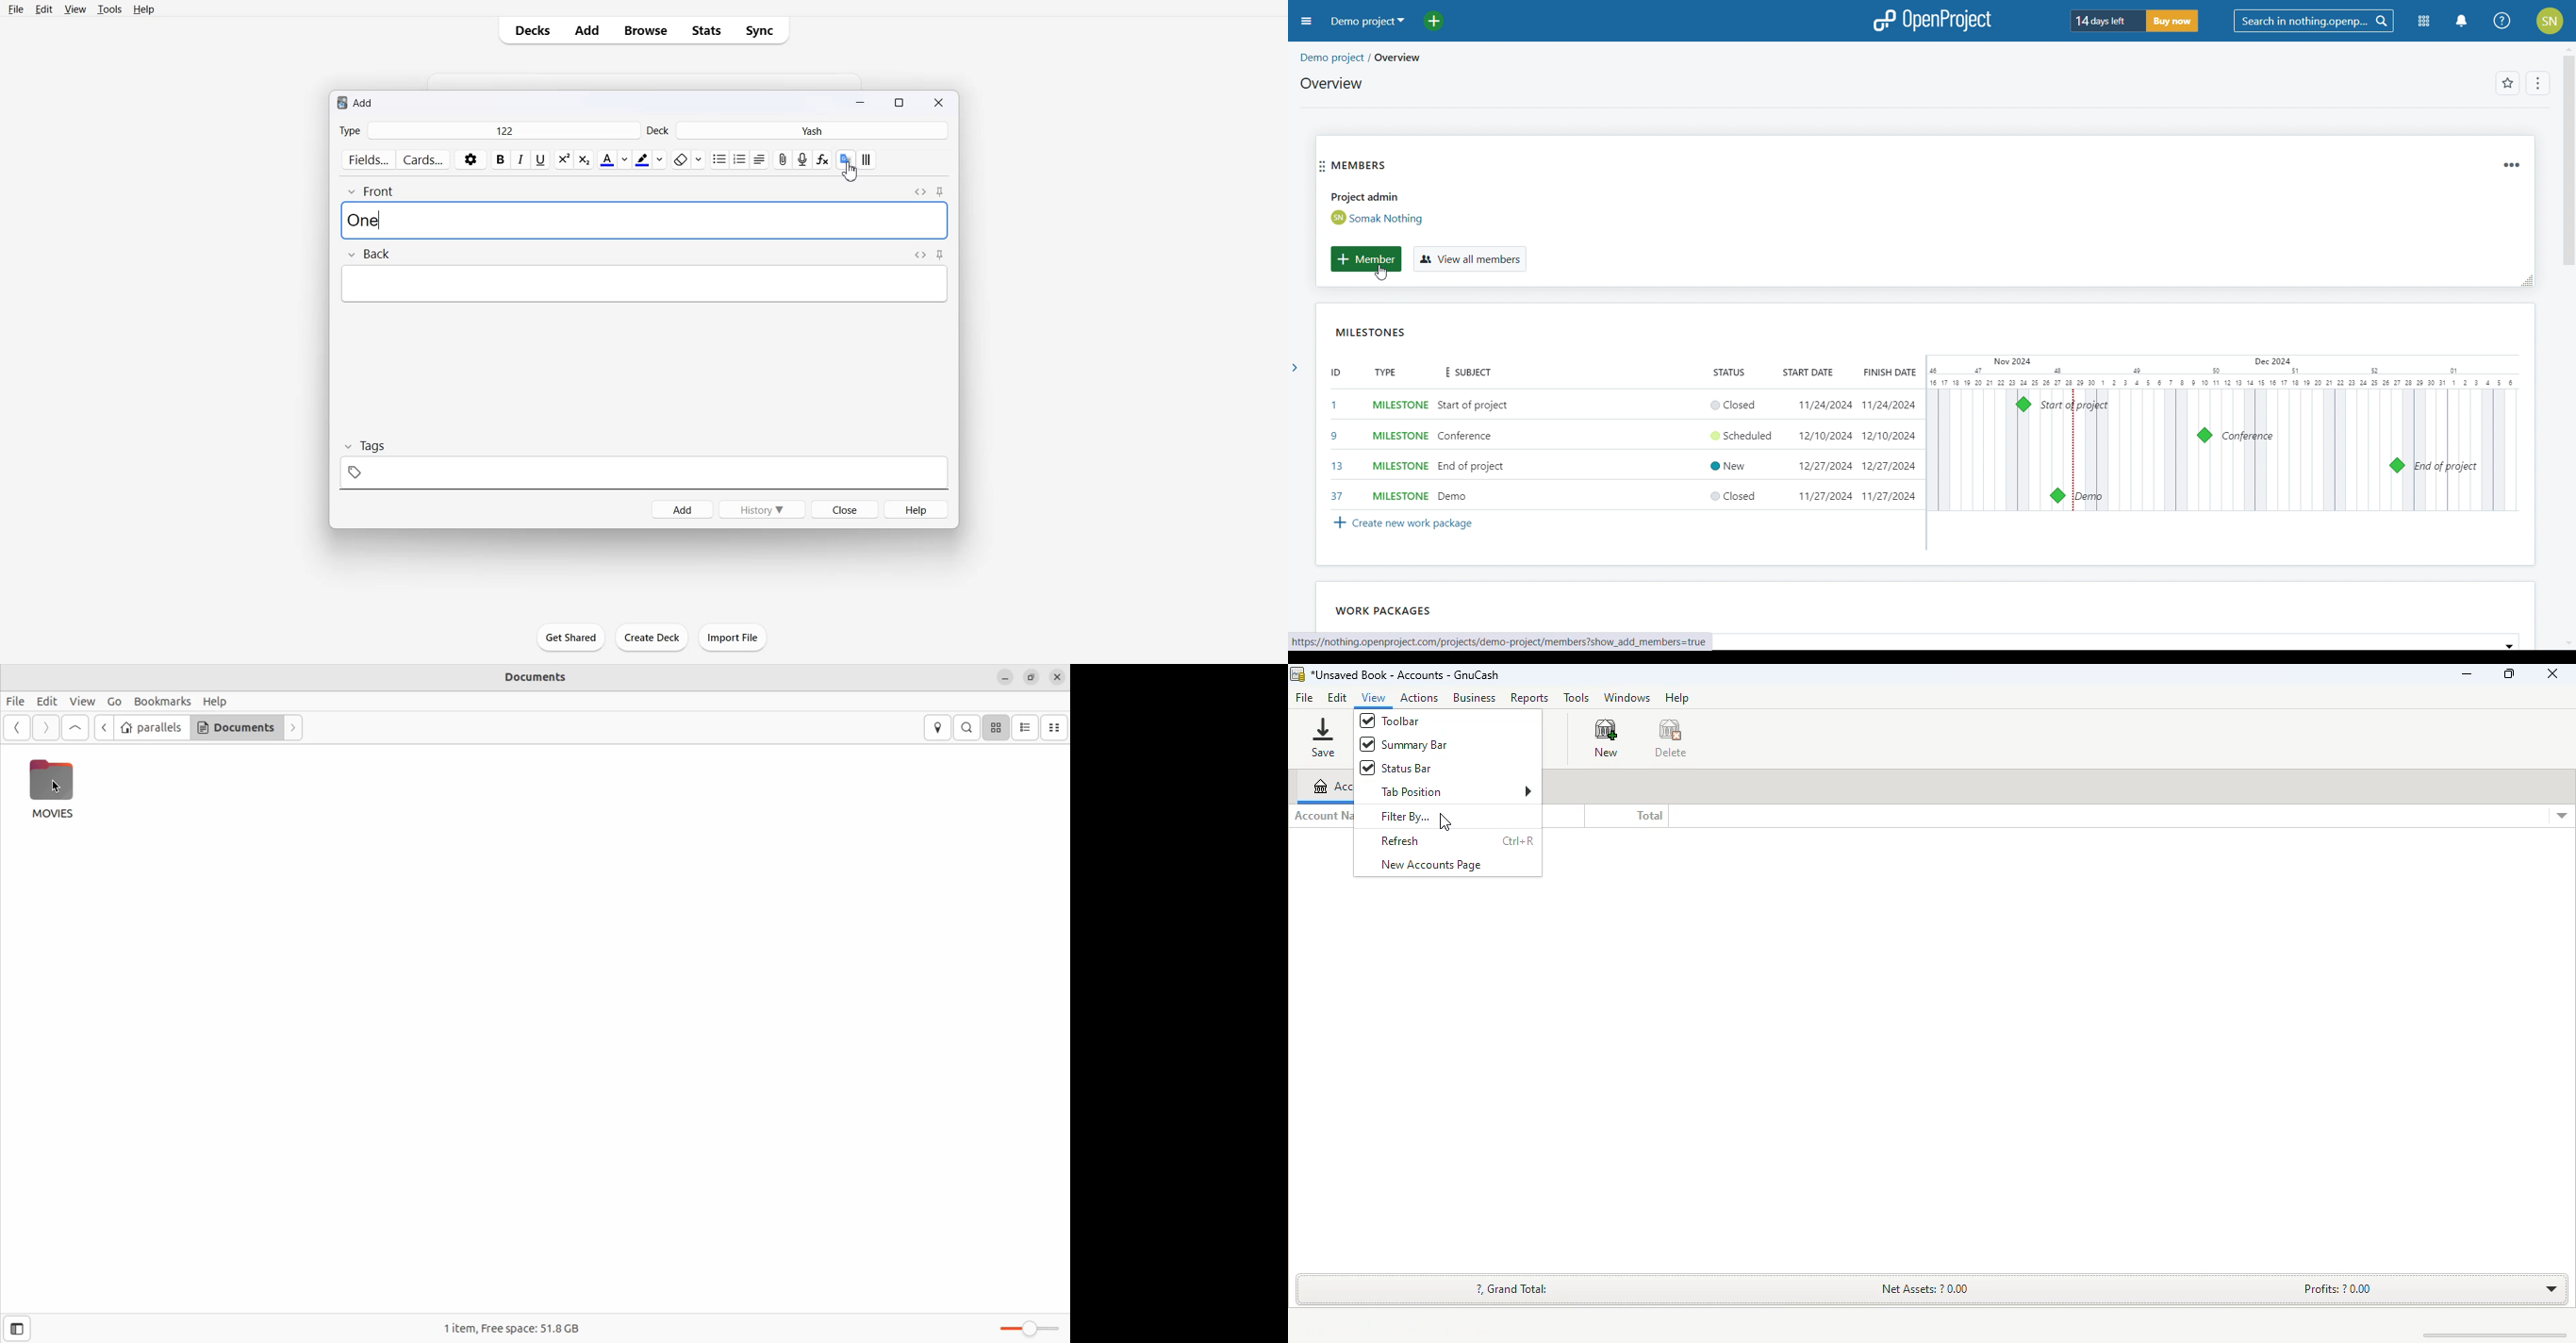 The width and height of the screenshot is (2576, 1344). What do you see at coordinates (2507, 83) in the screenshot?
I see `add to favorites` at bounding box center [2507, 83].